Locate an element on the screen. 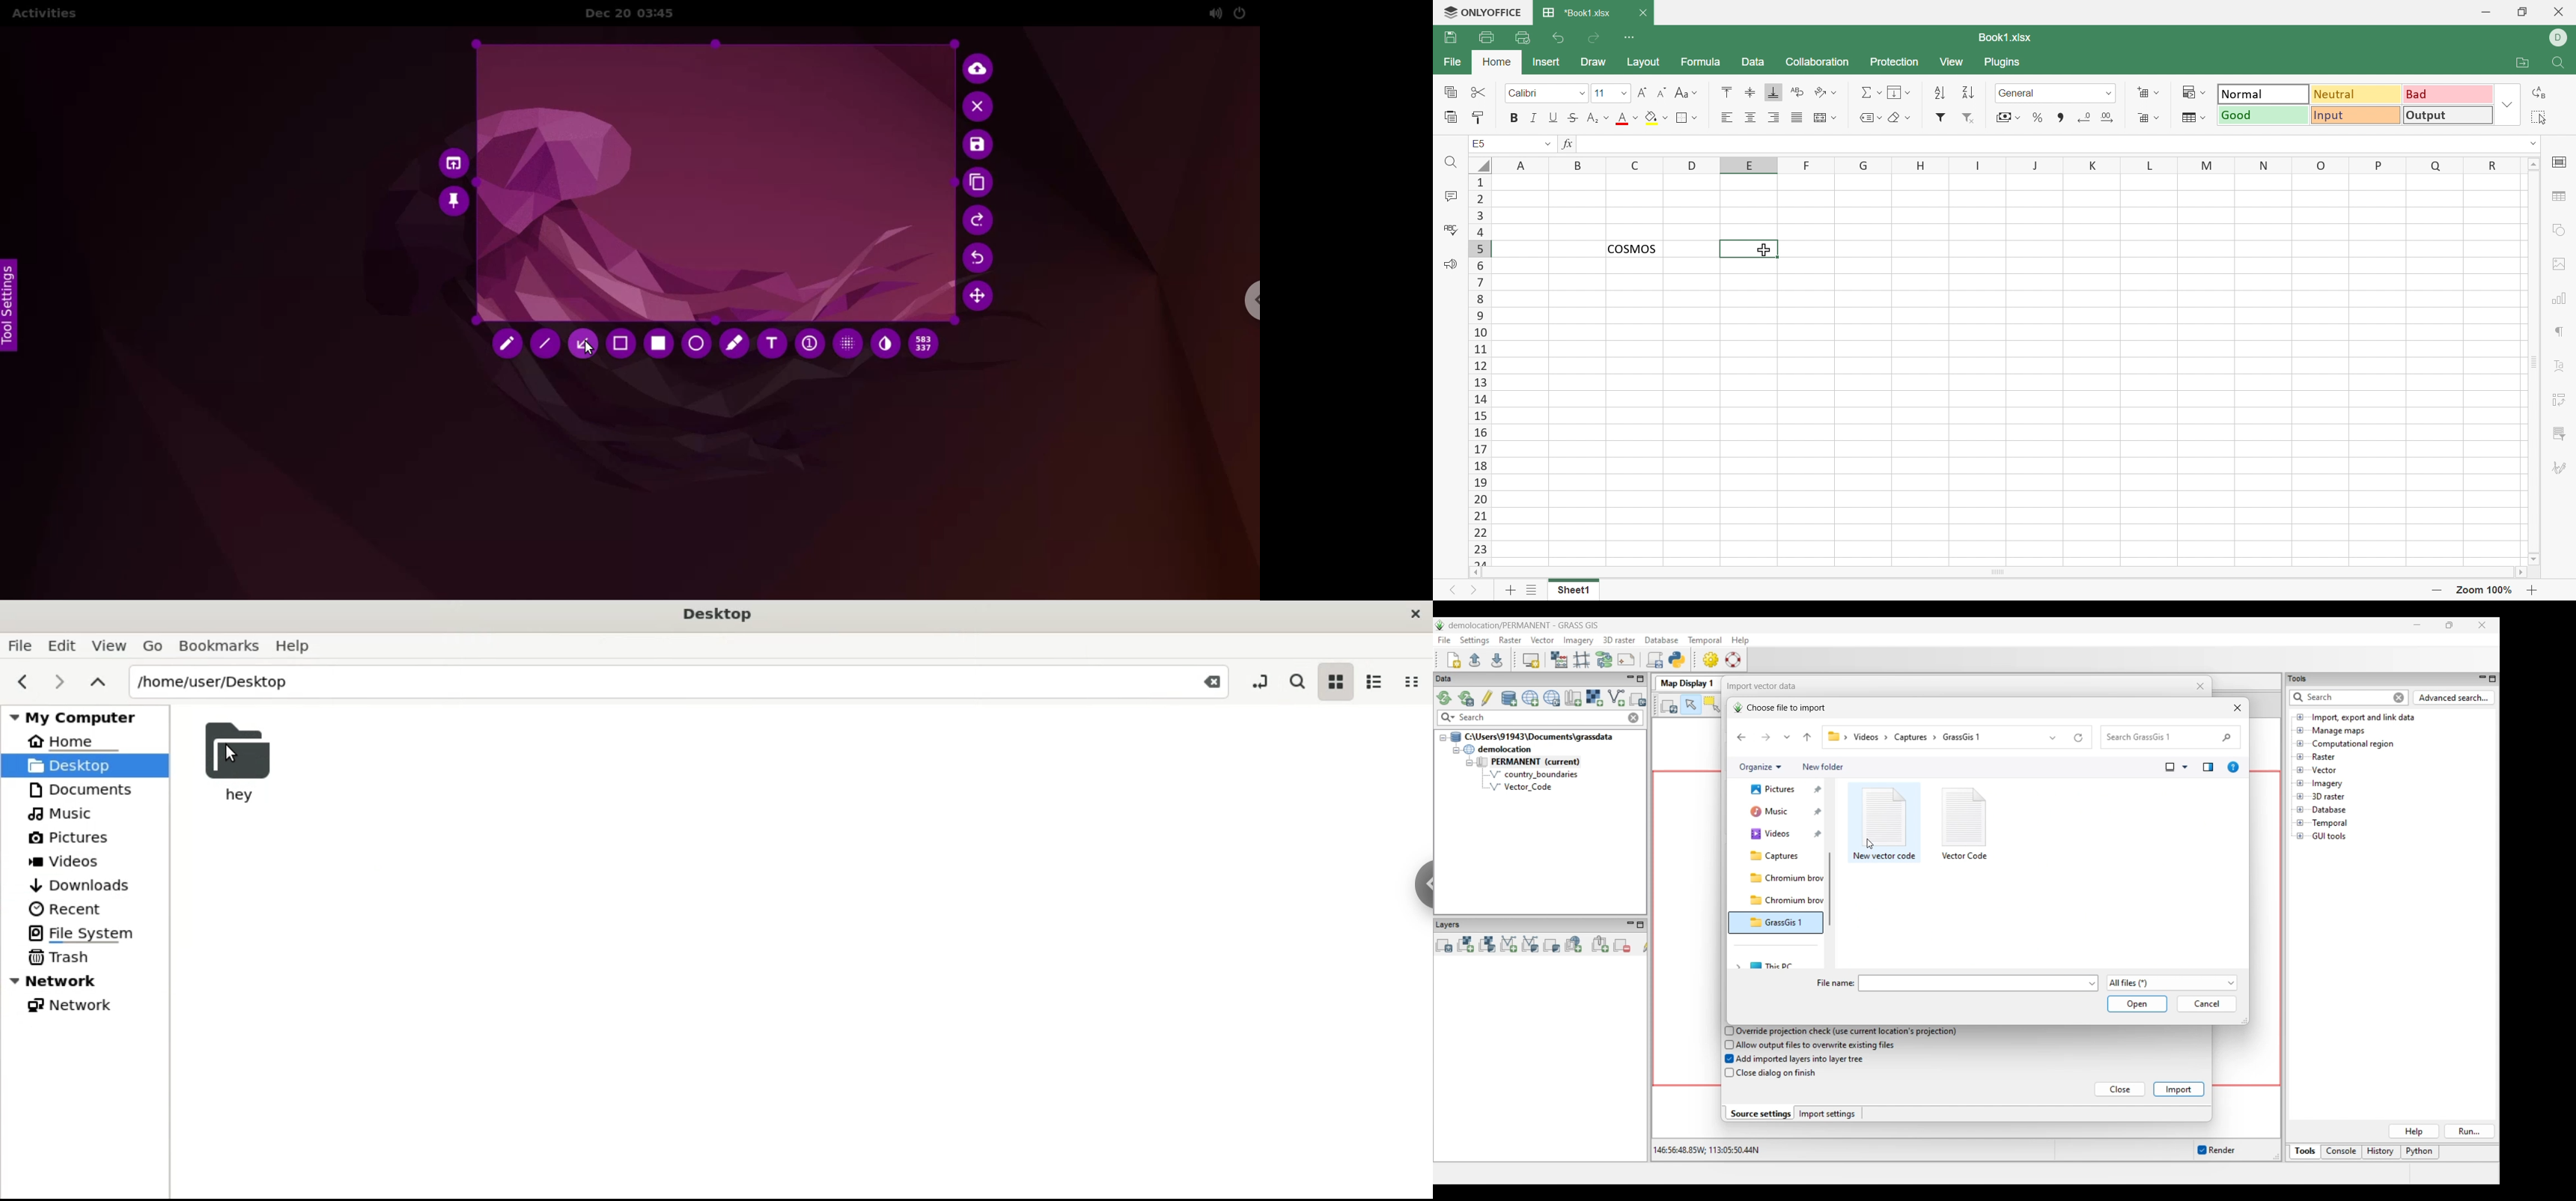 Image resolution: width=2576 pixels, height=1204 pixels. Layout is located at coordinates (1644, 62).